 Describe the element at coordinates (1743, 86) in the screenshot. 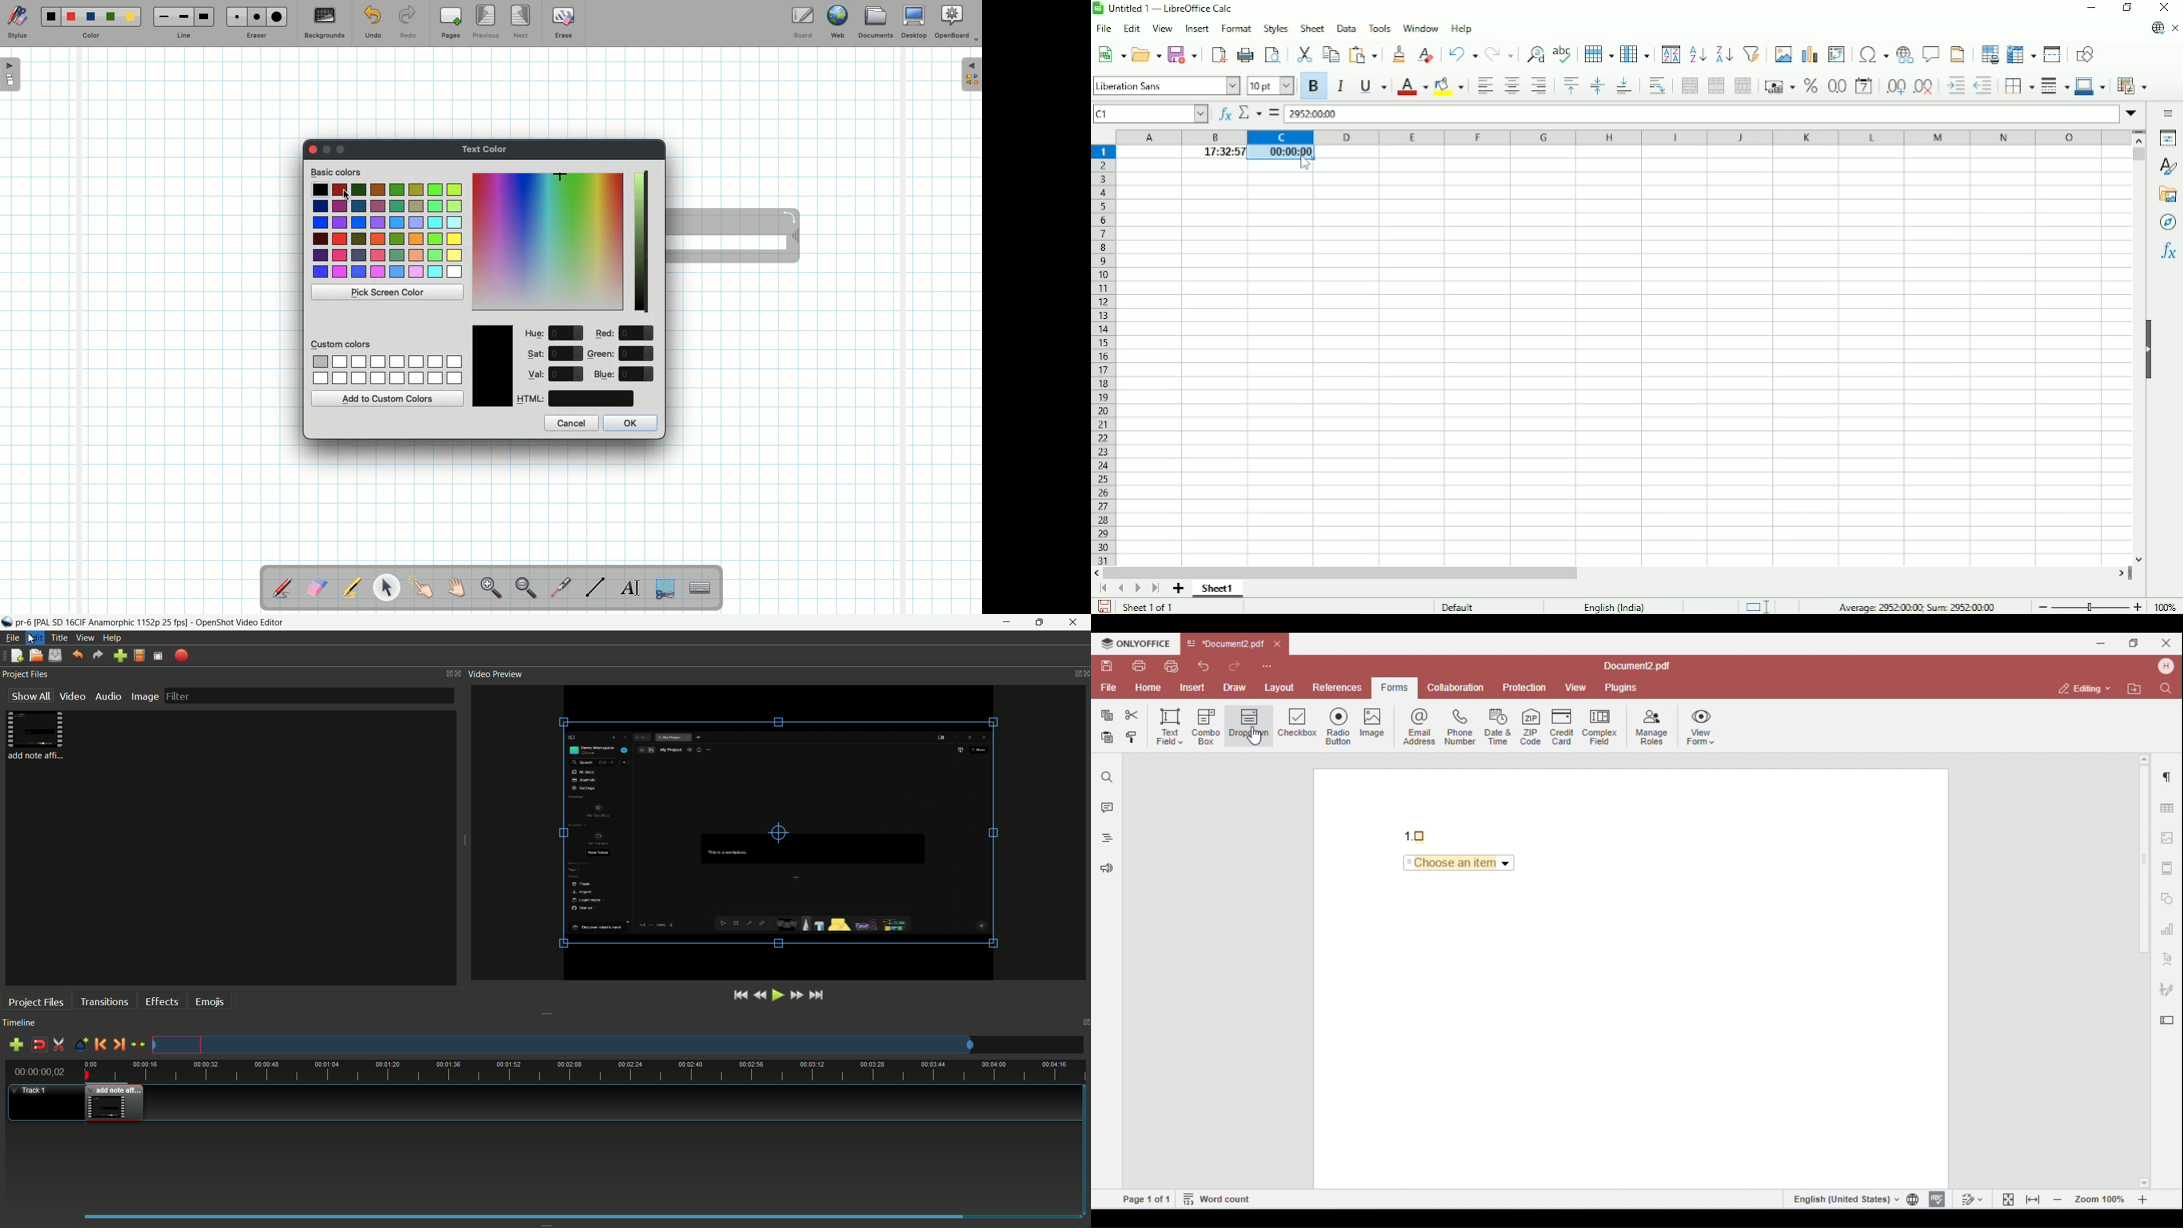

I see `Unmerge cells` at that location.